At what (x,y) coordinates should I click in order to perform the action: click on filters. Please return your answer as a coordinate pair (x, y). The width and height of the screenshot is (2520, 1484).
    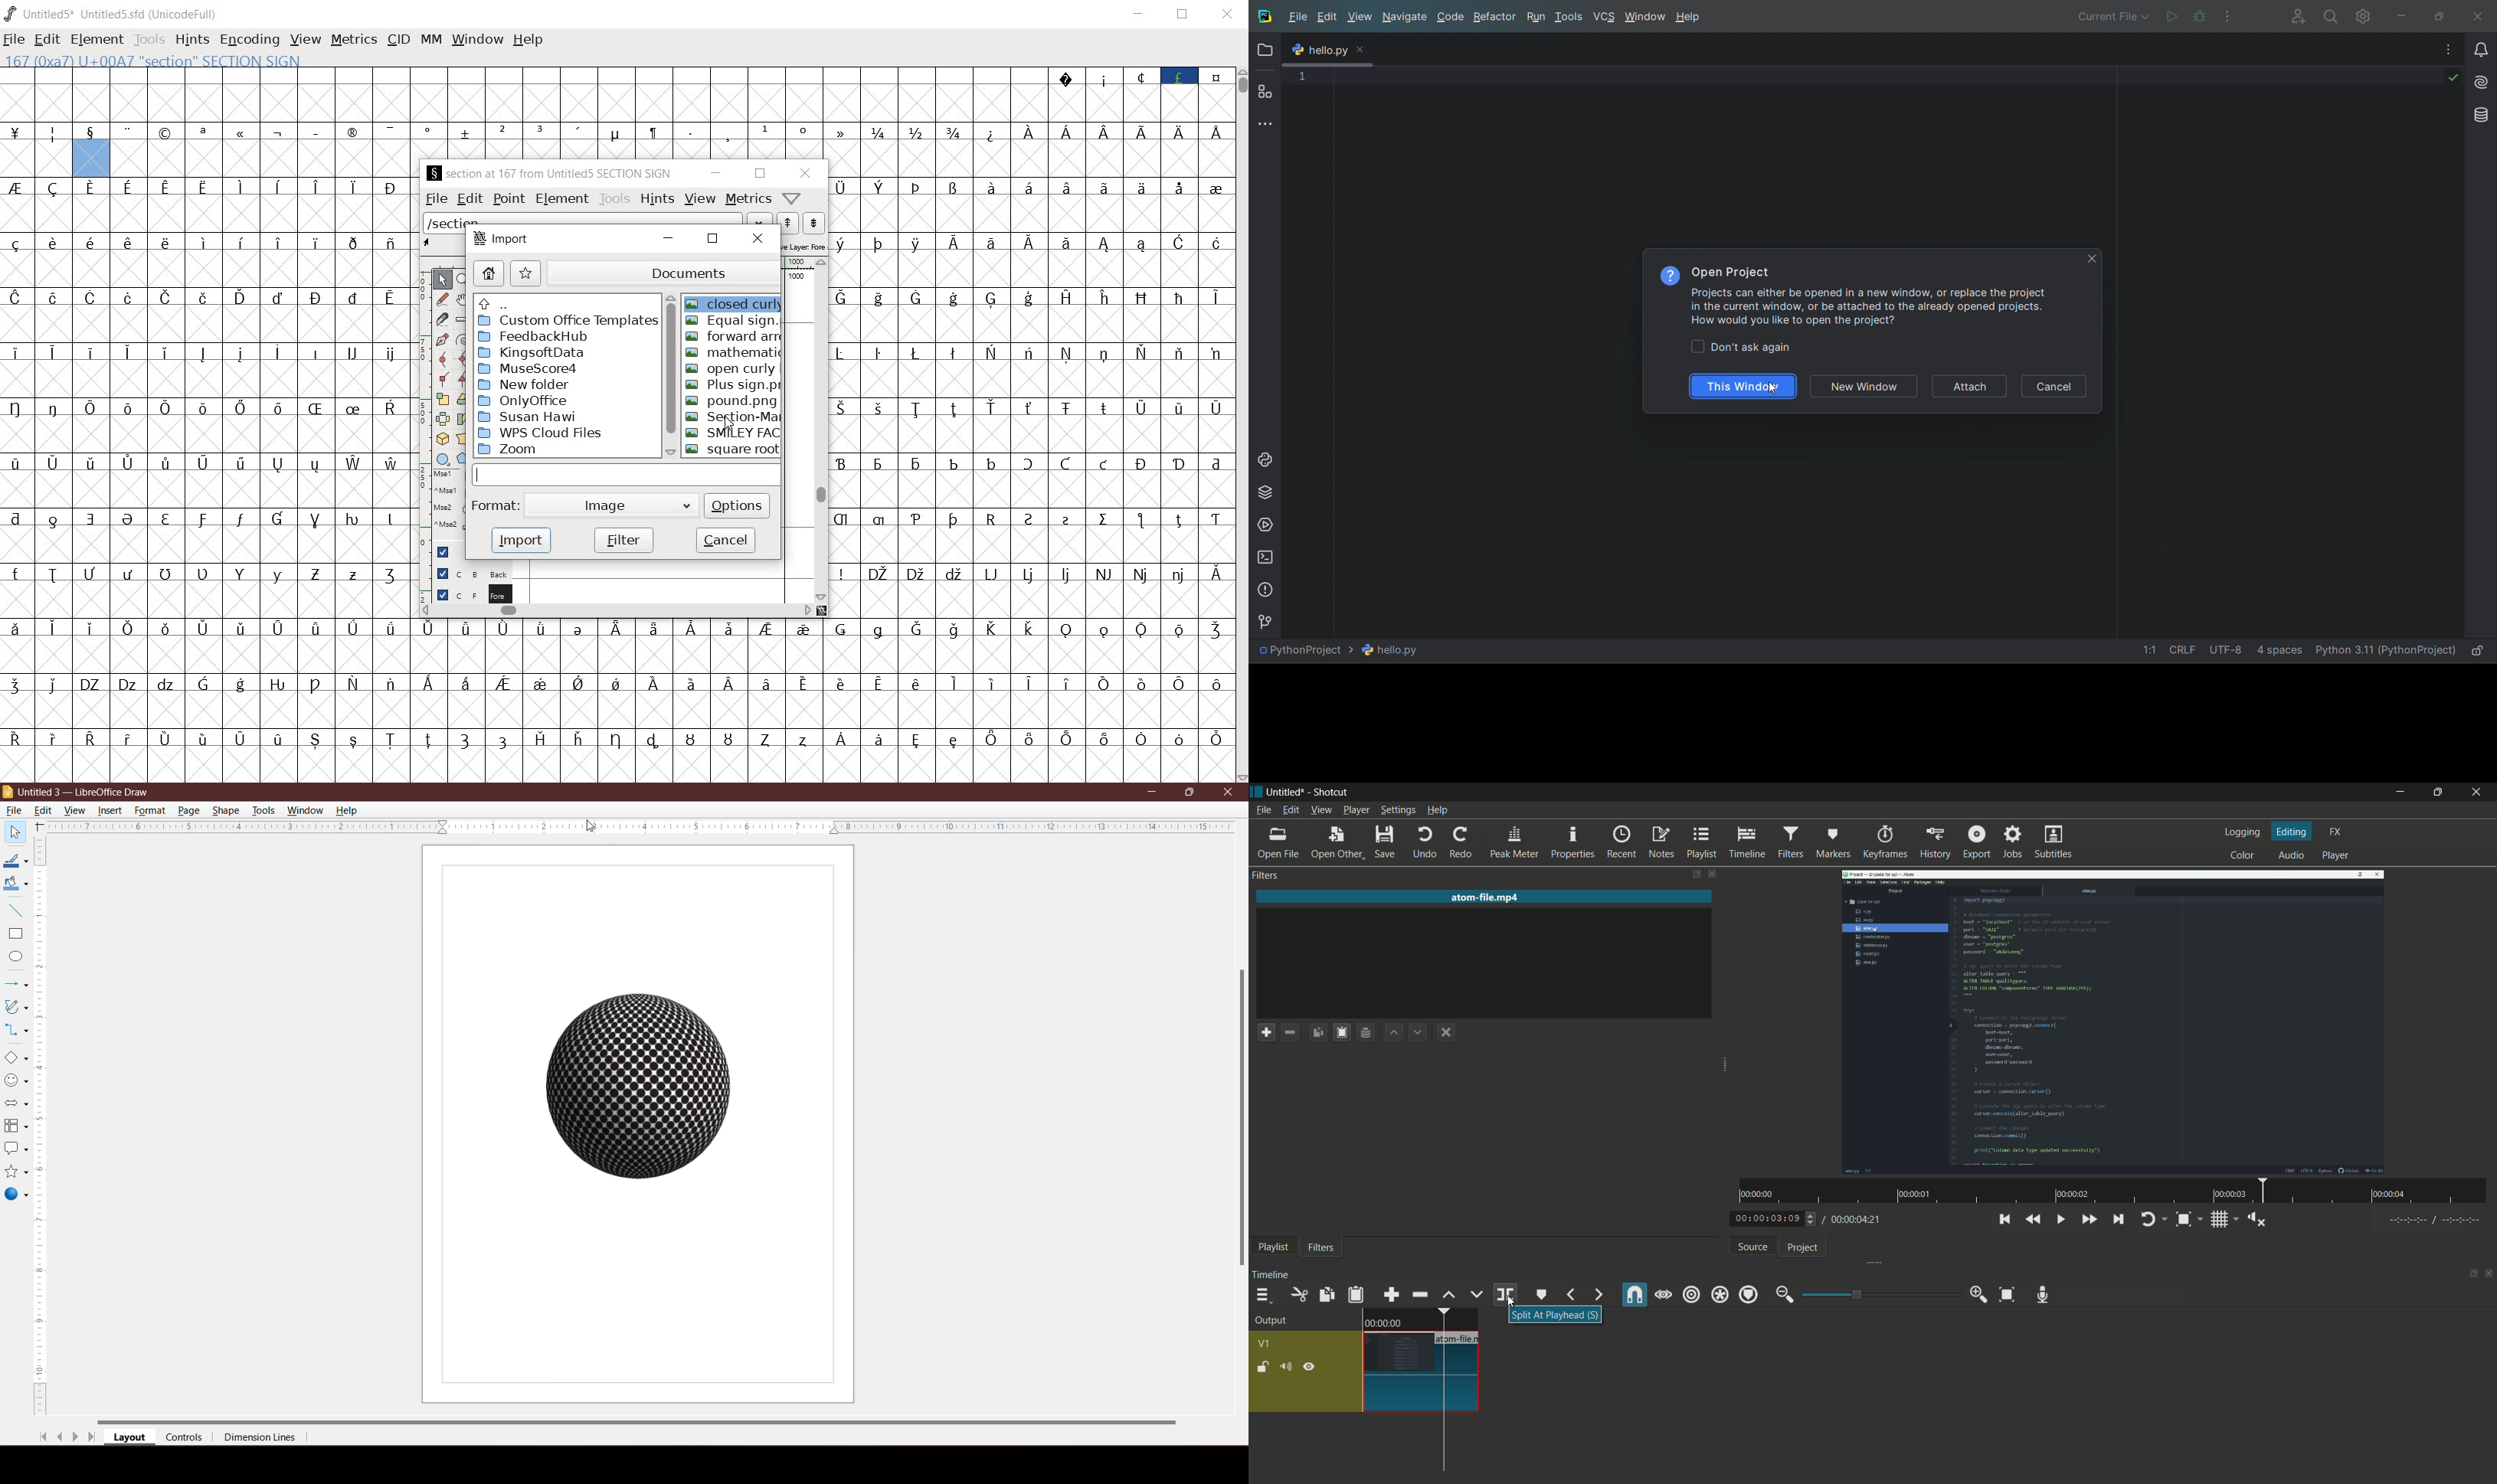
    Looking at the image, I should click on (1321, 1249).